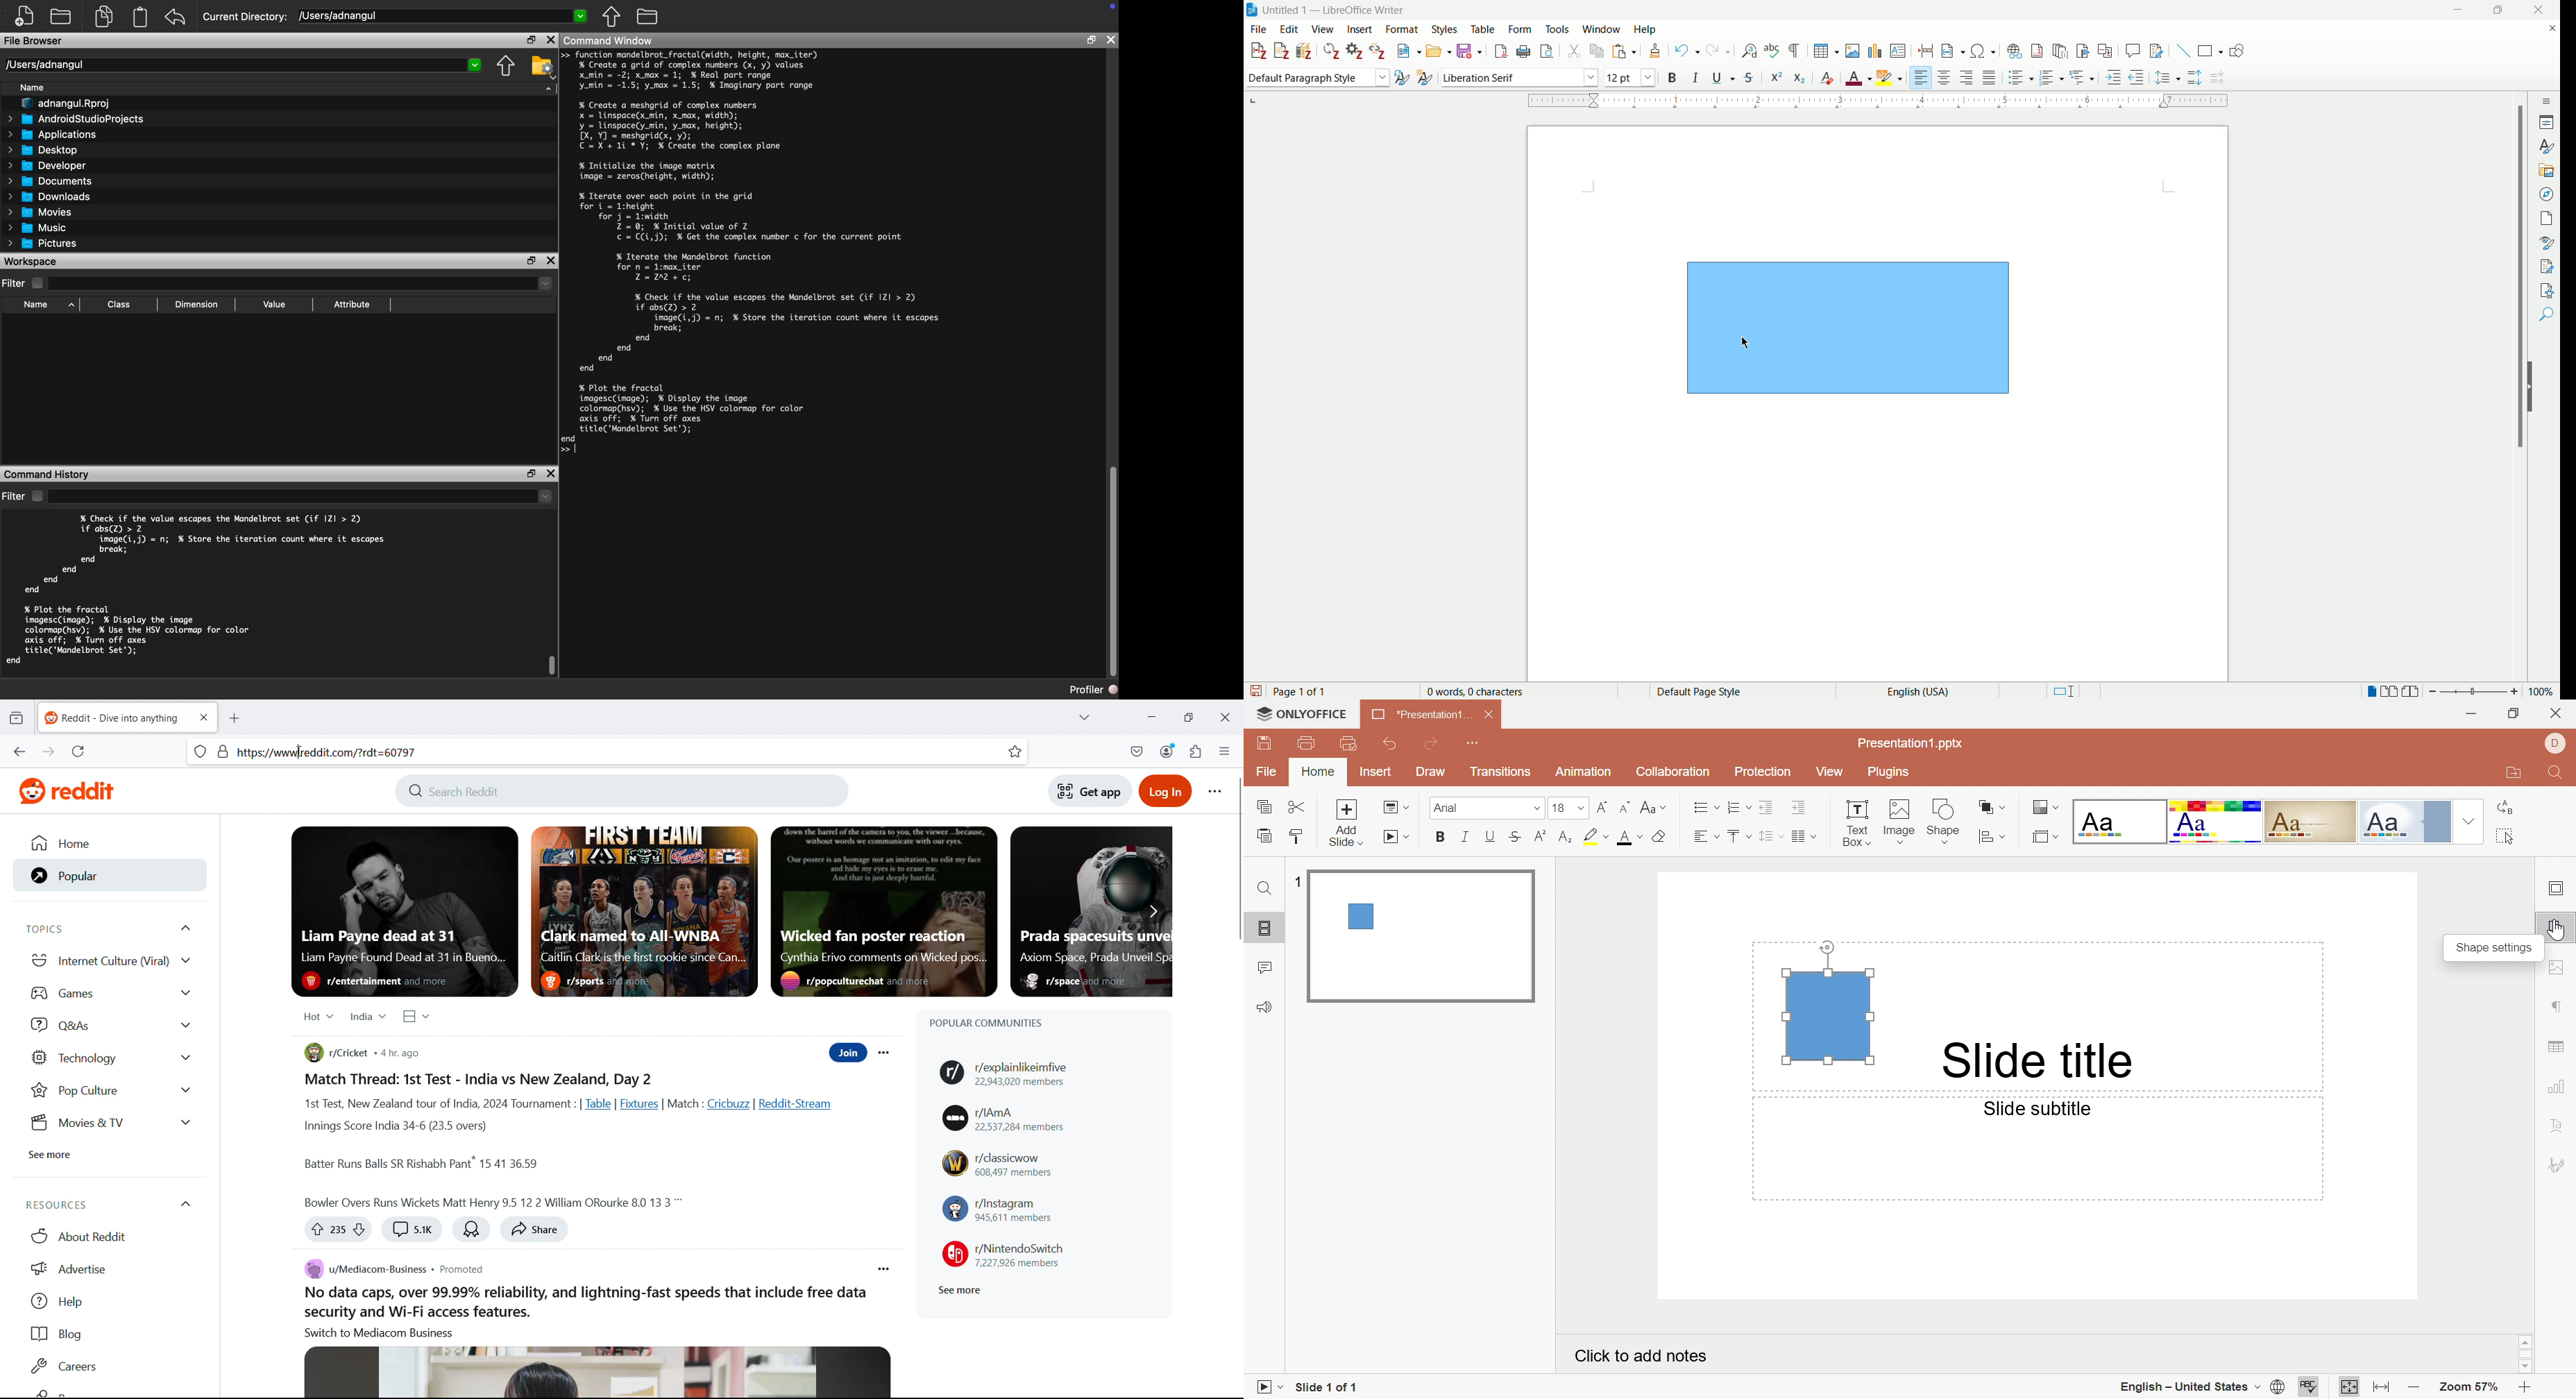  Describe the element at coordinates (1829, 999) in the screenshot. I see `Text box` at that location.